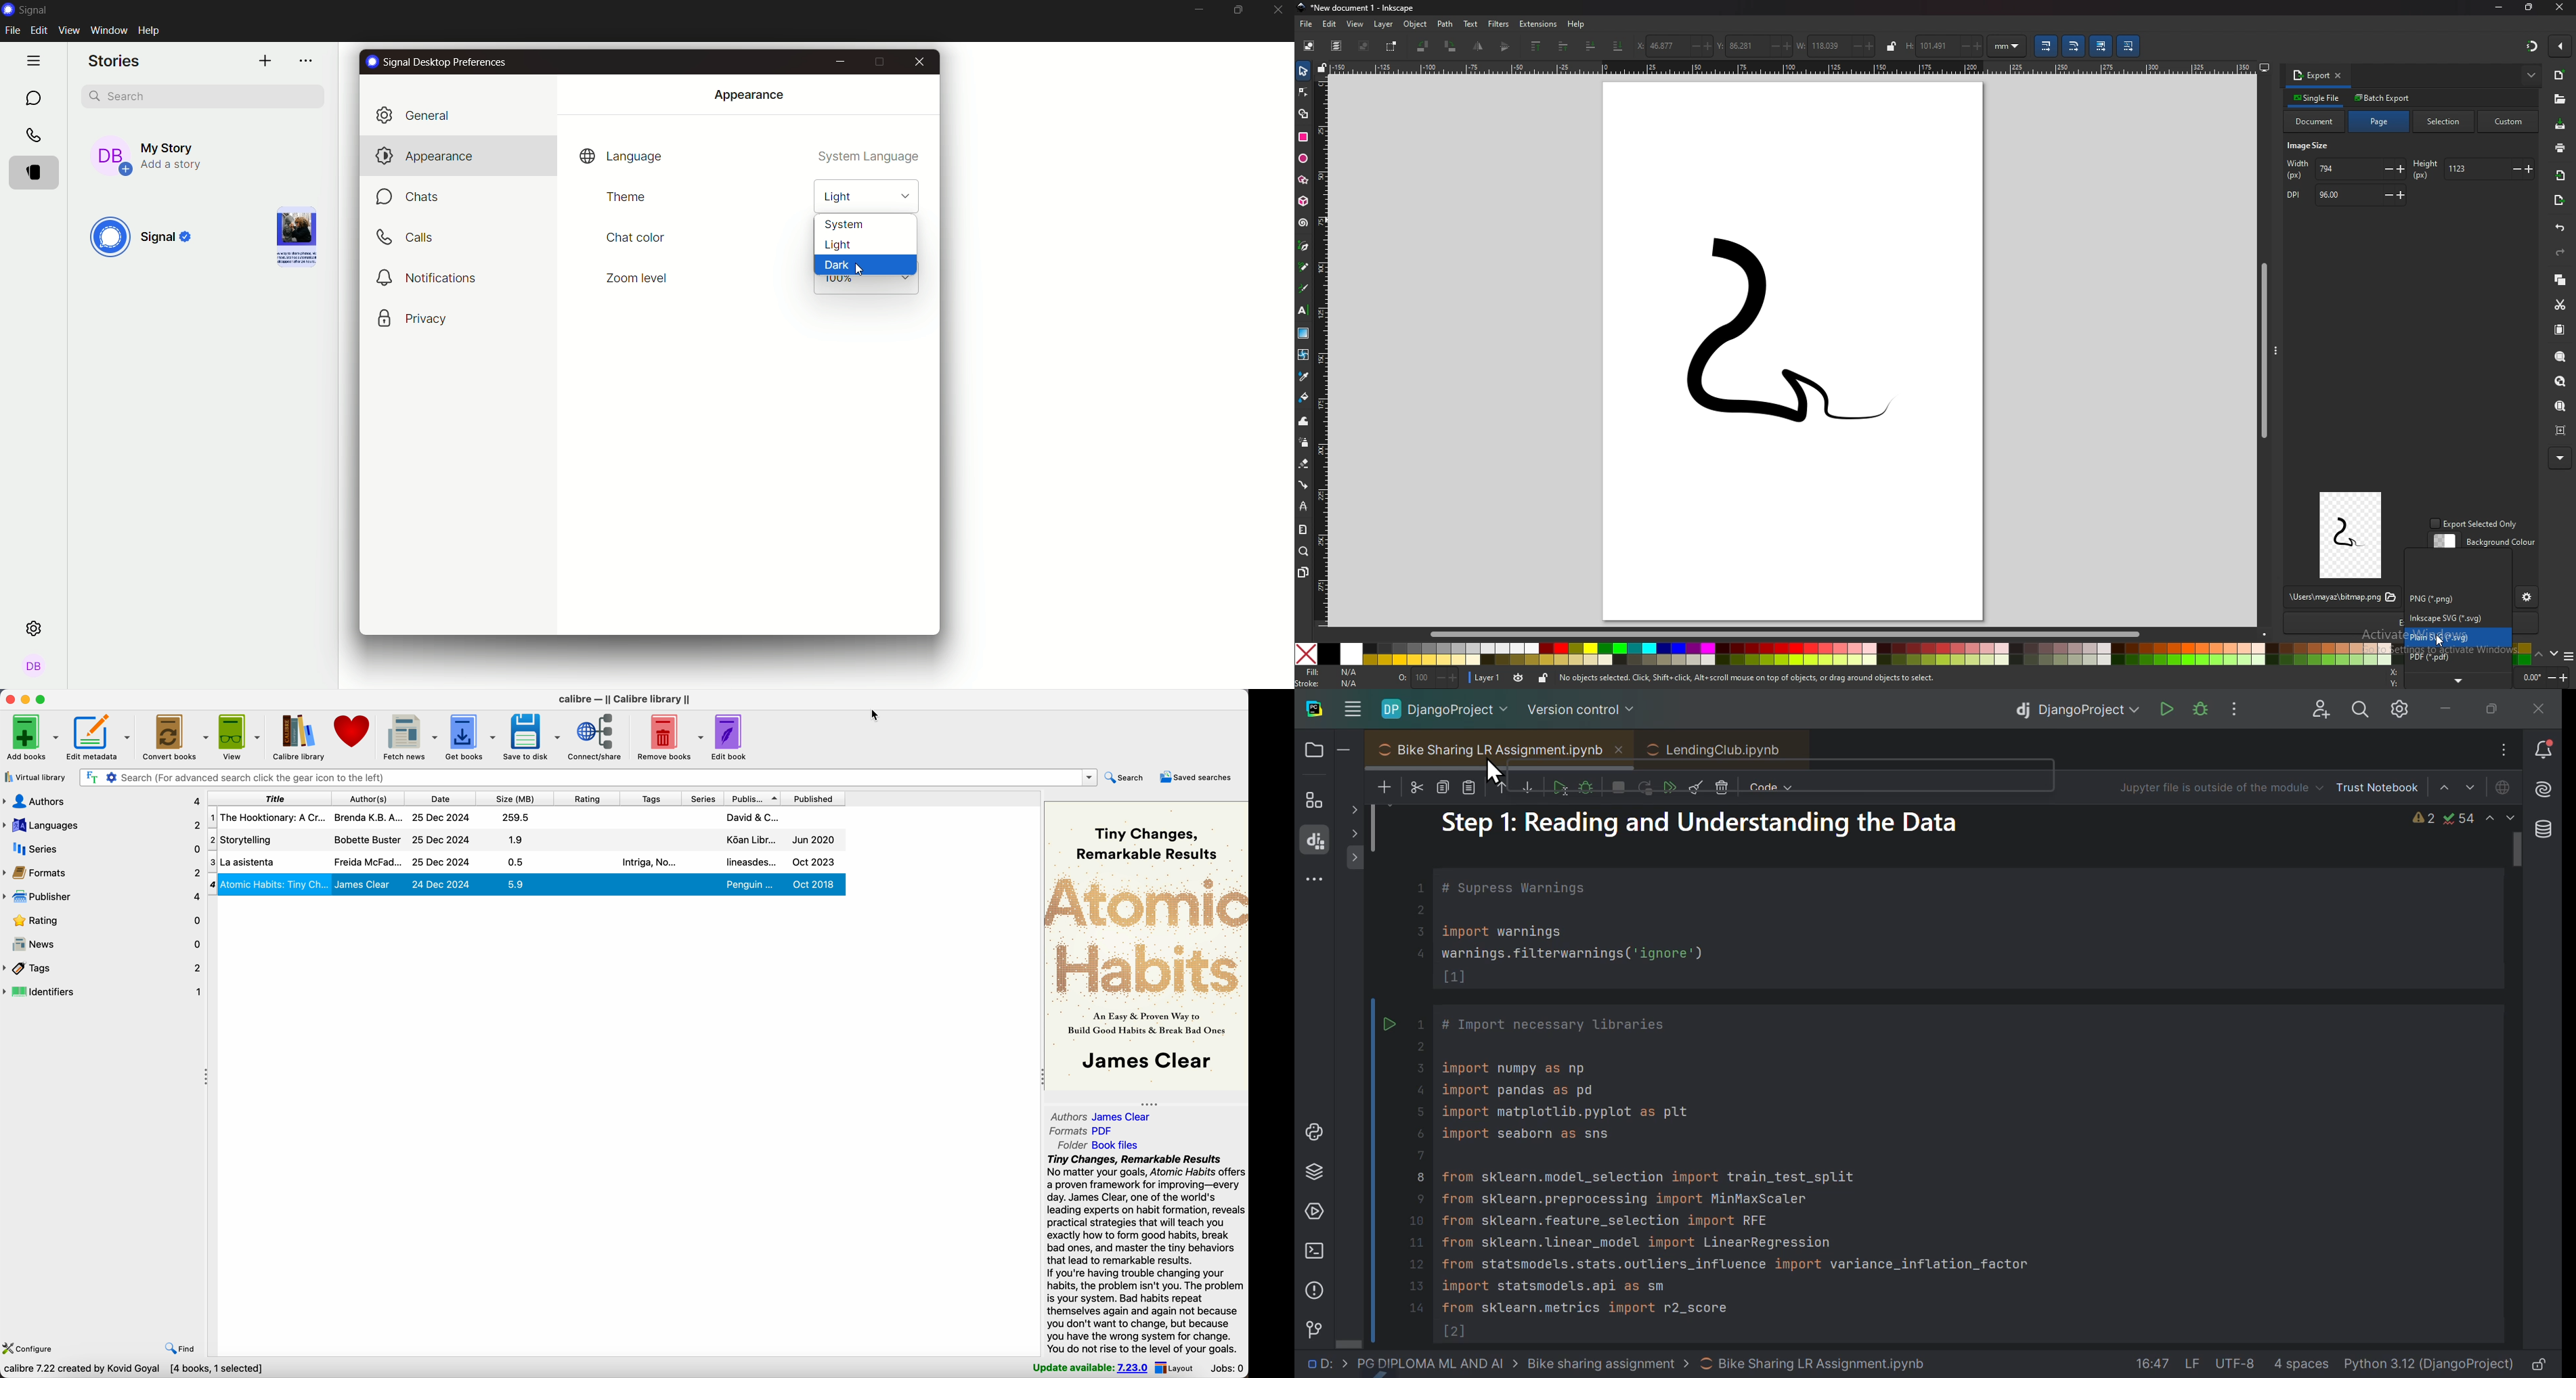  Describe the element at coordinates (871, 158) in the screenshot. I see `system language` at that location.